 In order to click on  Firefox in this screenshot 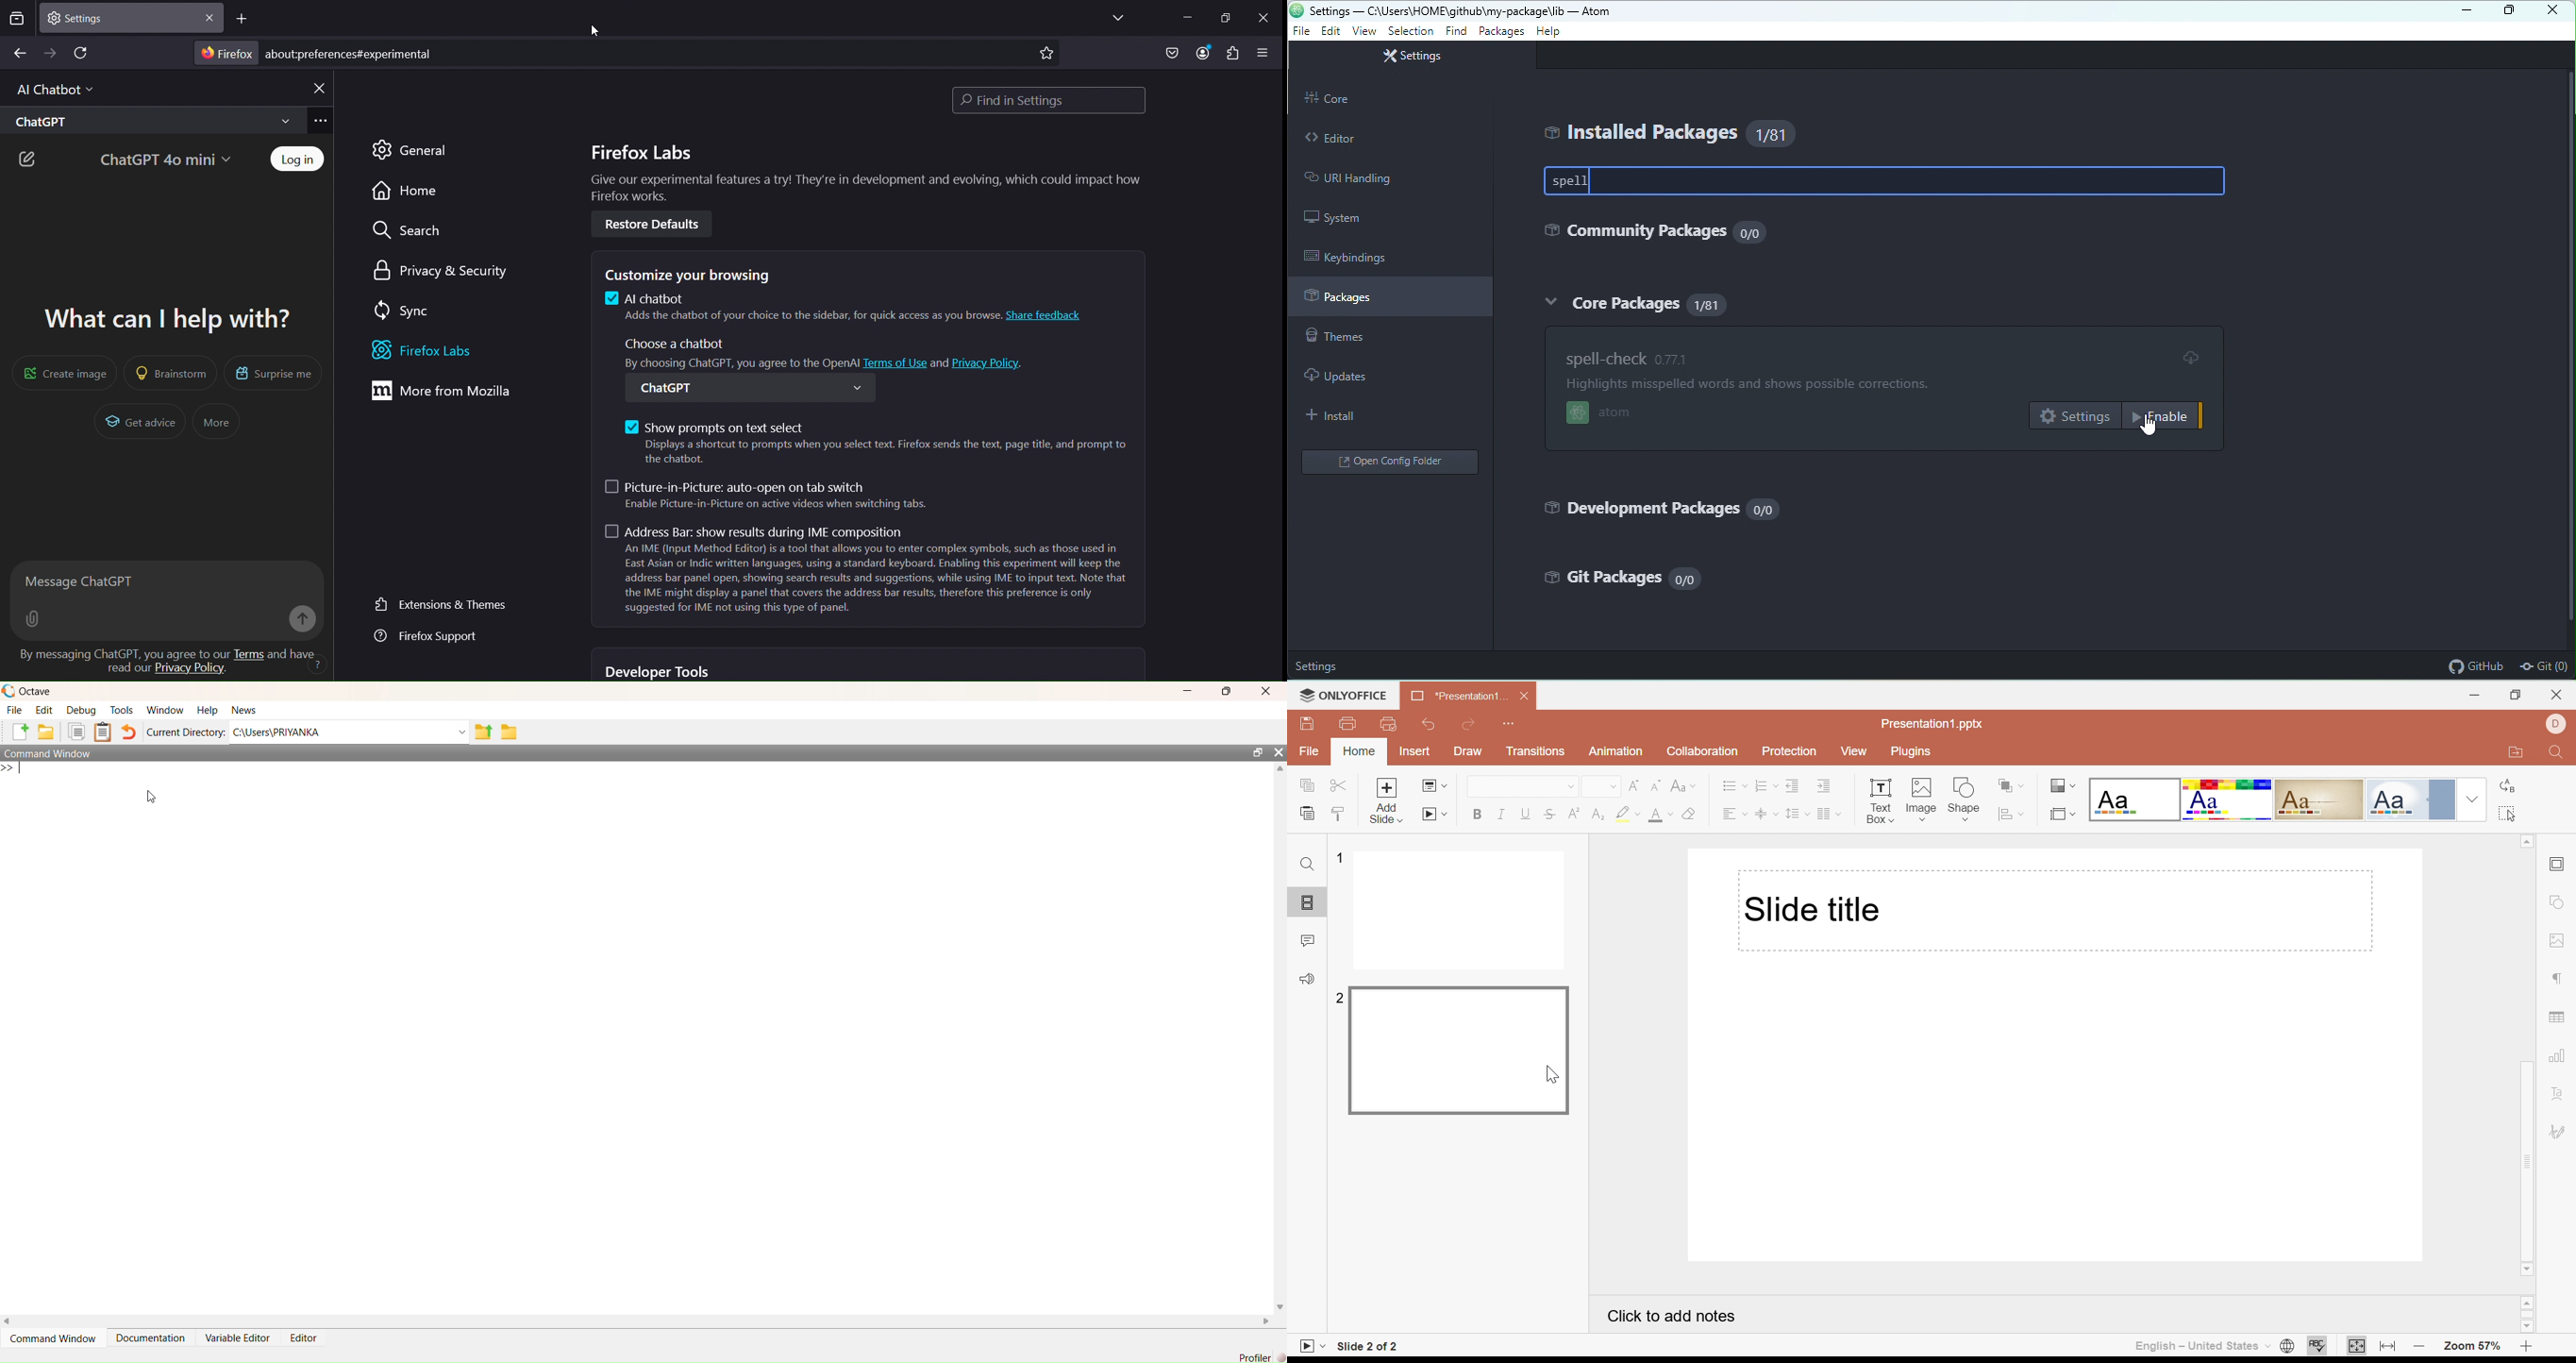, I will do `click(225, 53)`.